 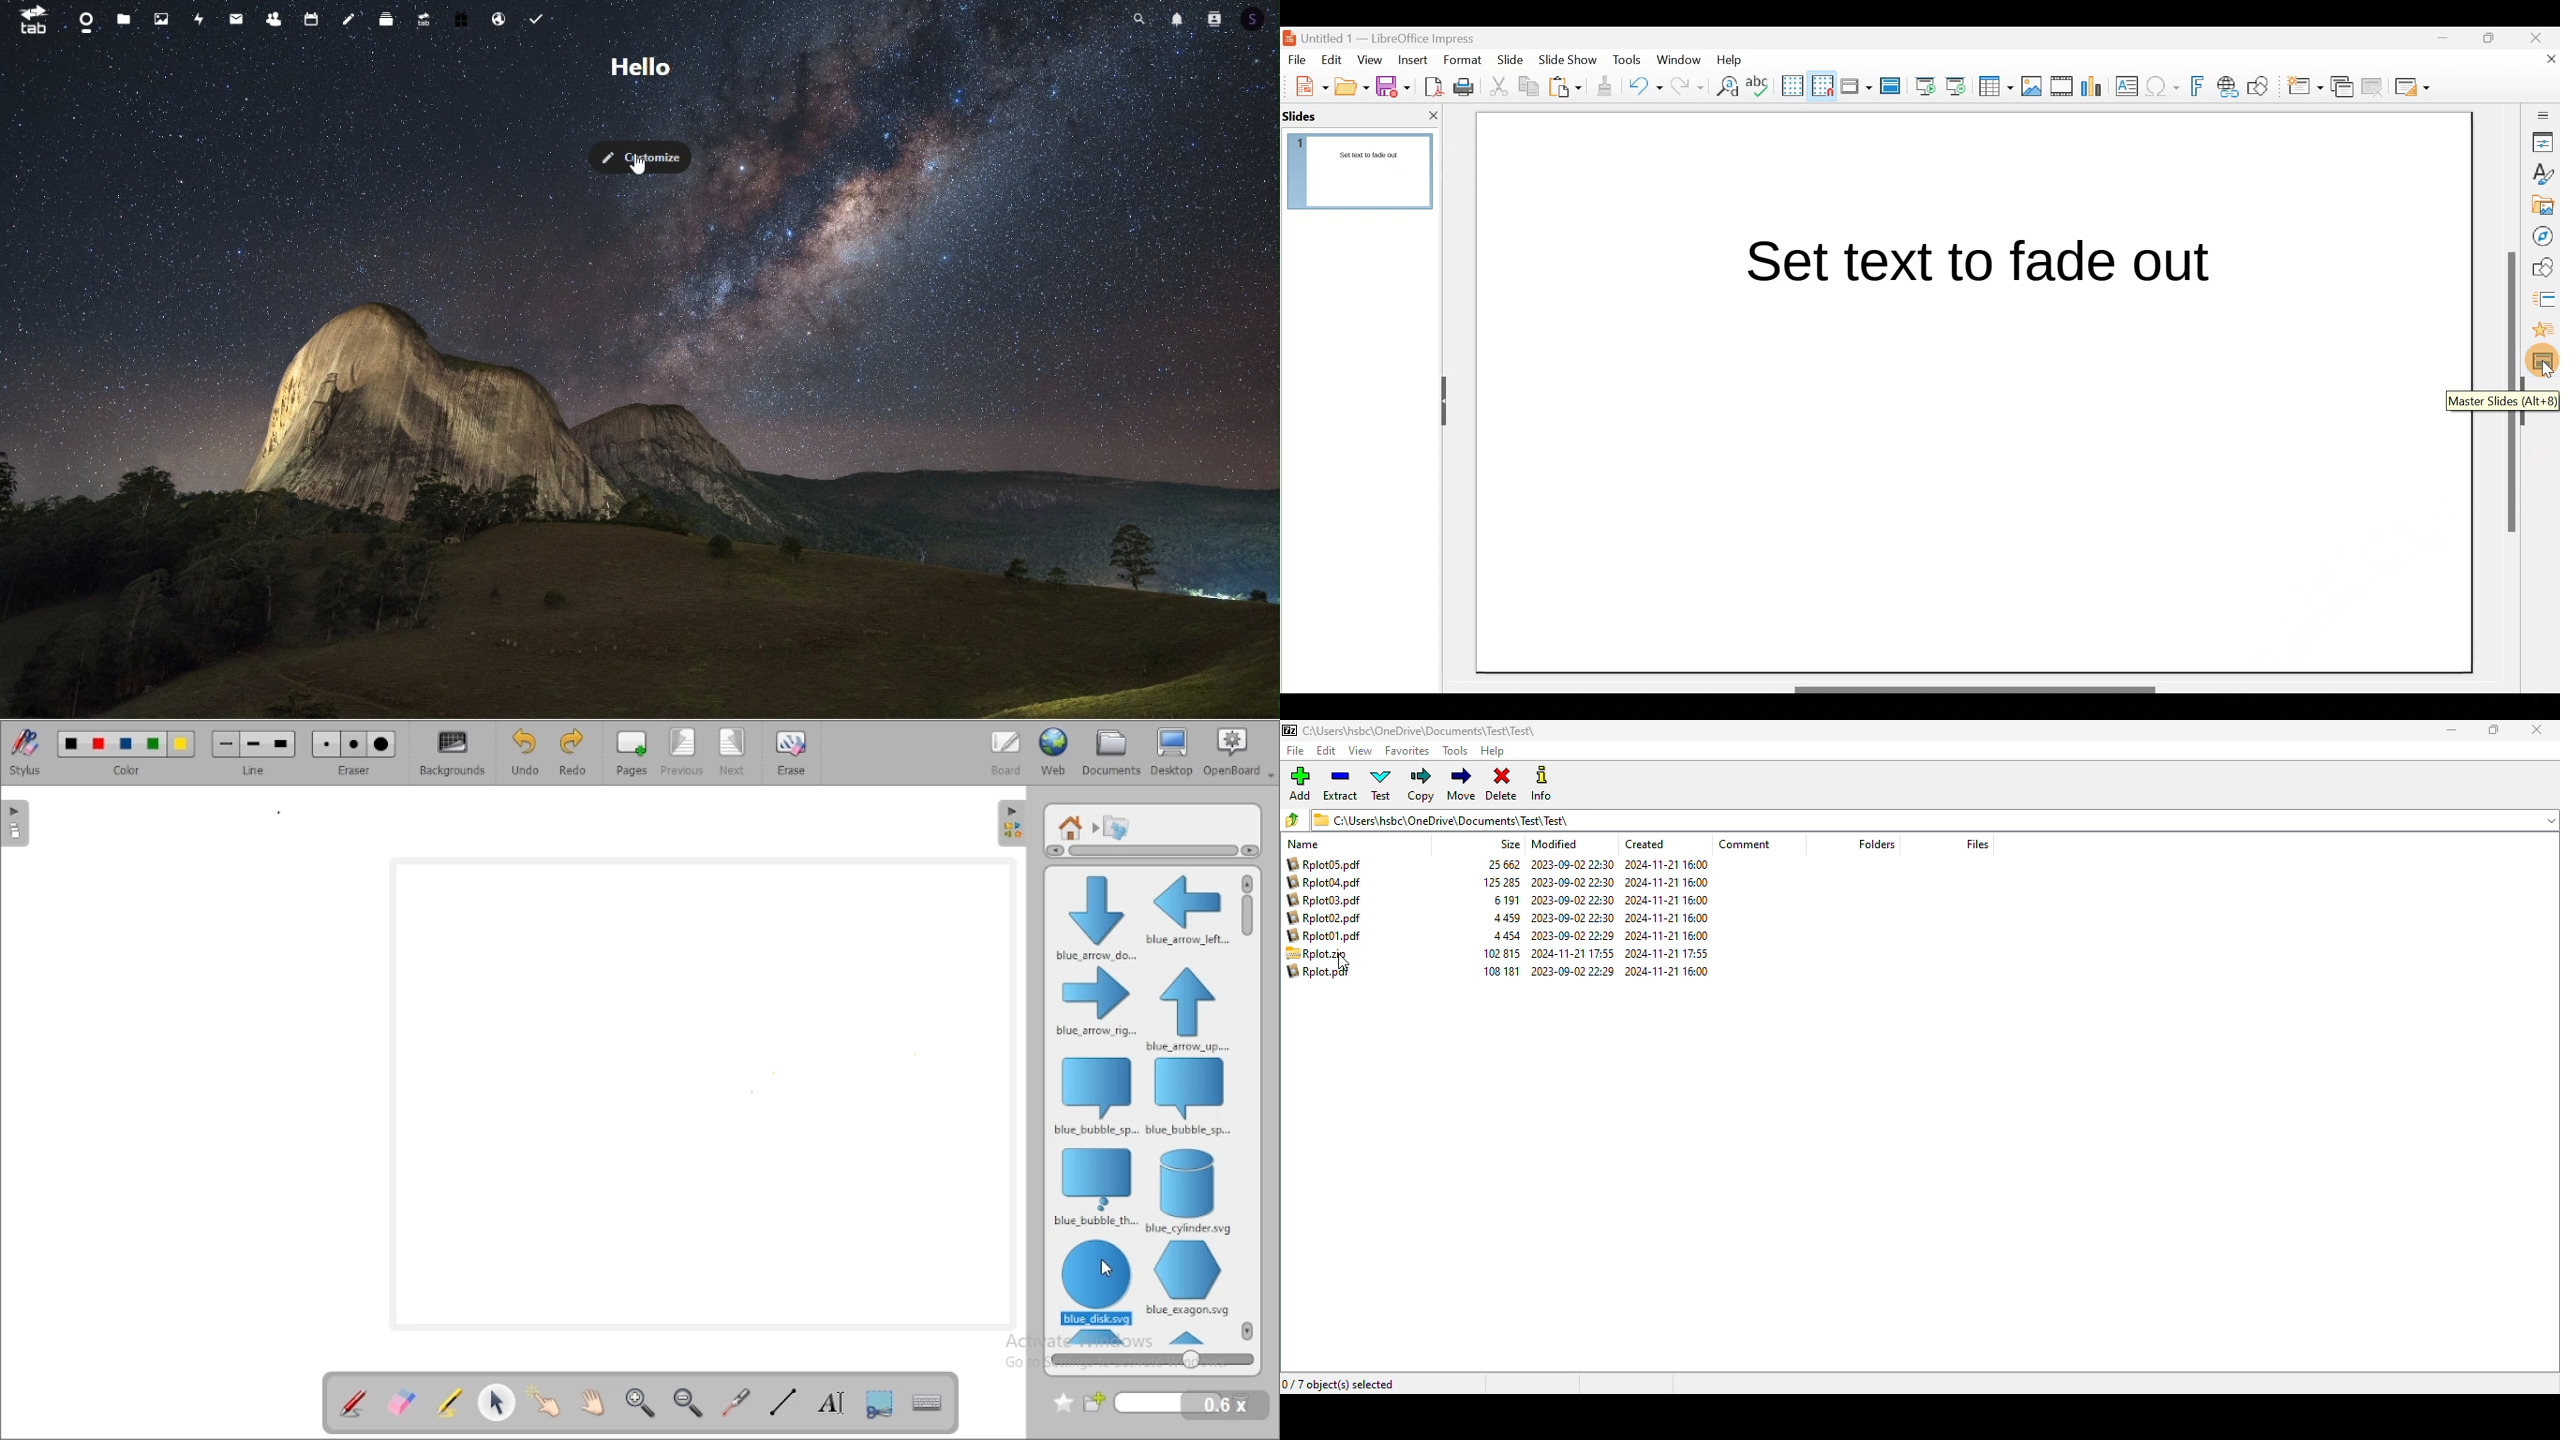 I want to click on Find and replace, so click(x=1725, y=86).